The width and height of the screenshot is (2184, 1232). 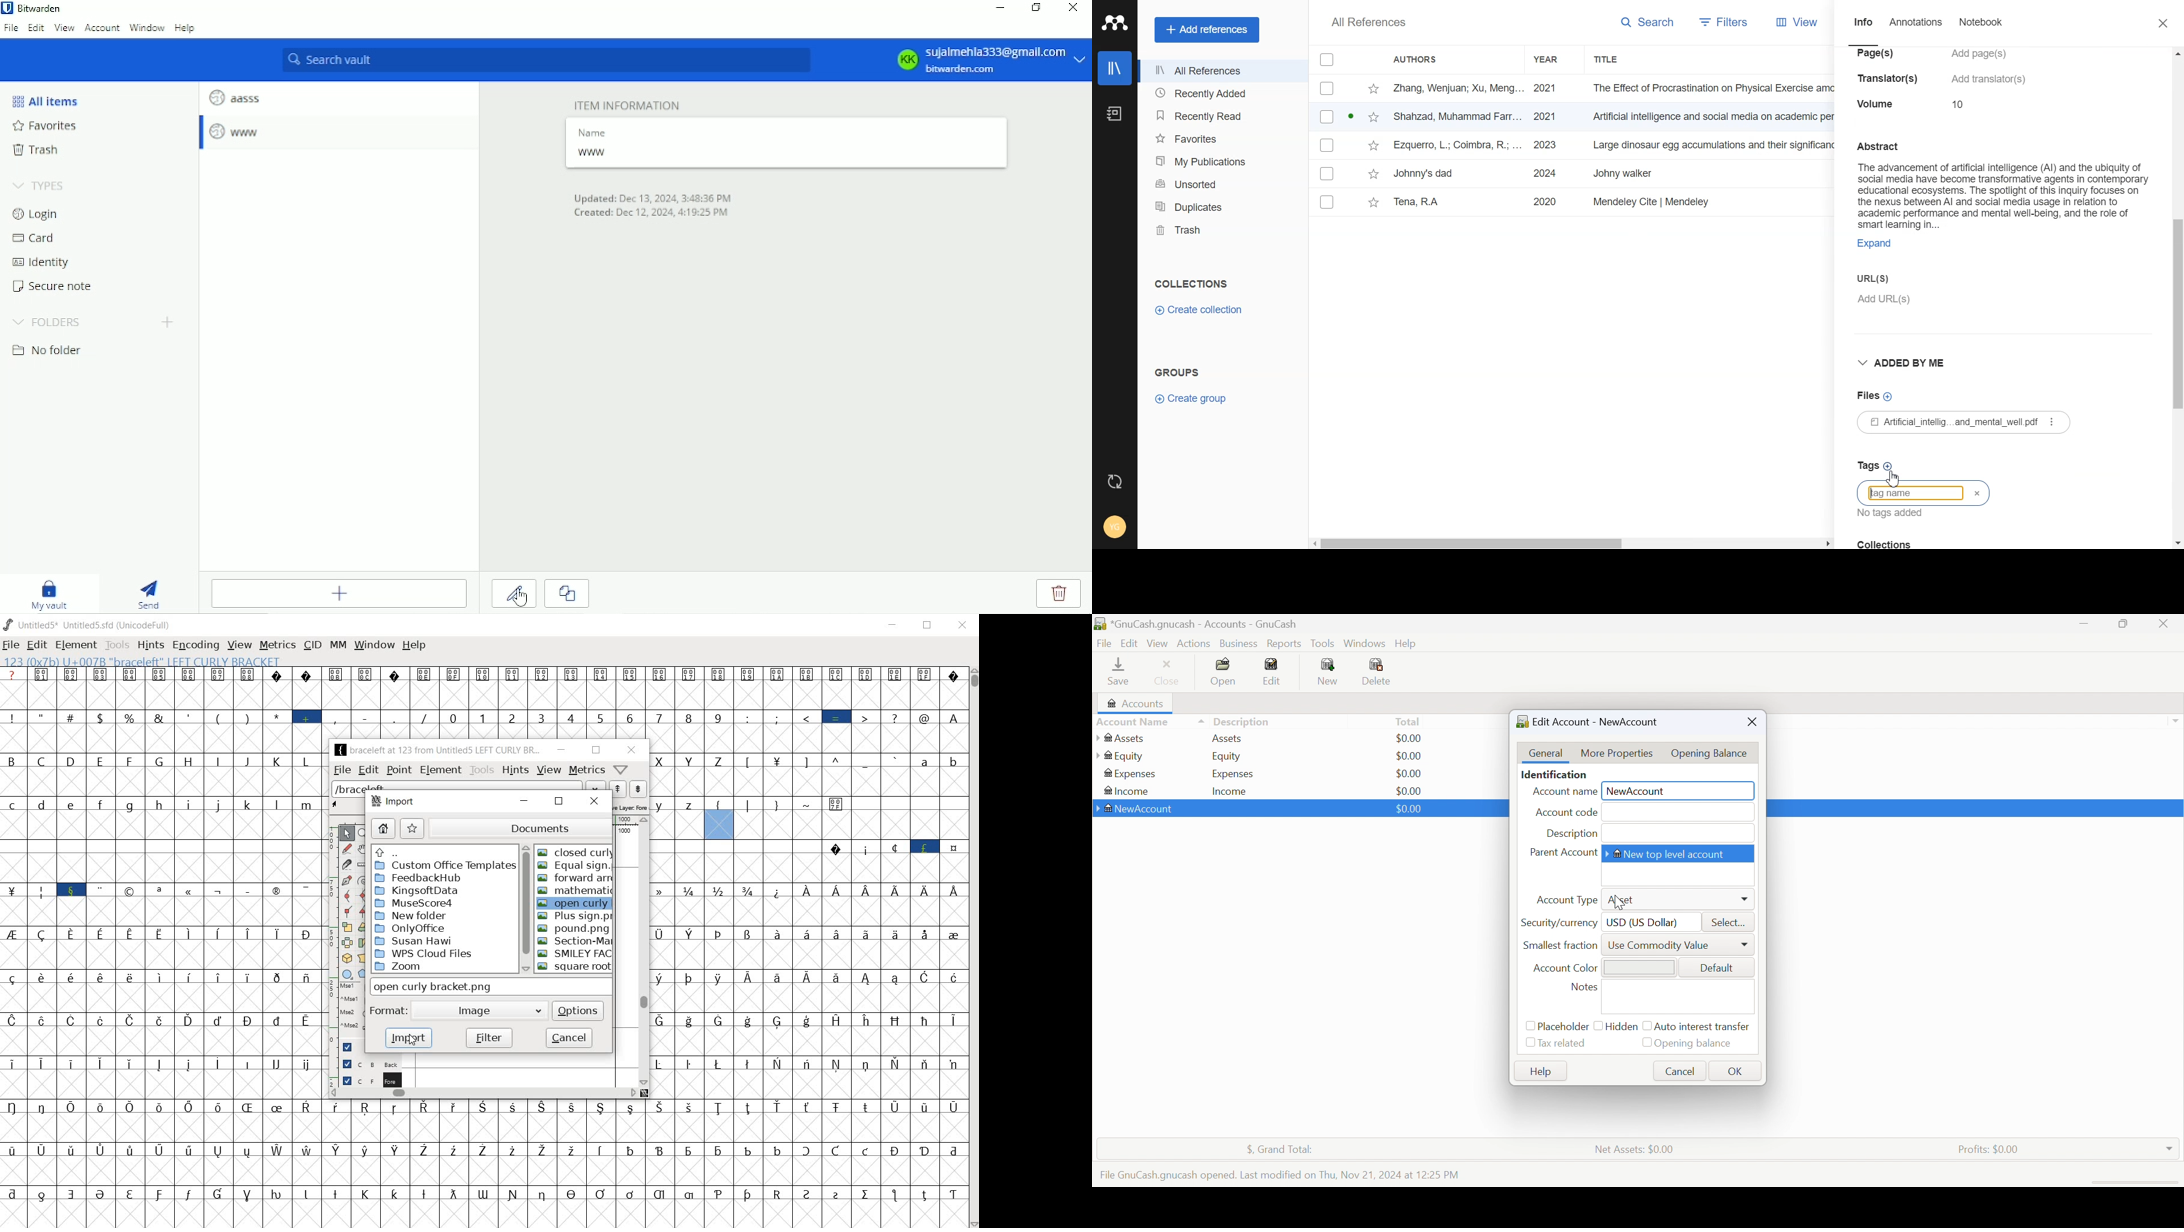 What do you see at coordinates (383, 829) in the screenshot?
I see `home` at bounding box center [383, 829].